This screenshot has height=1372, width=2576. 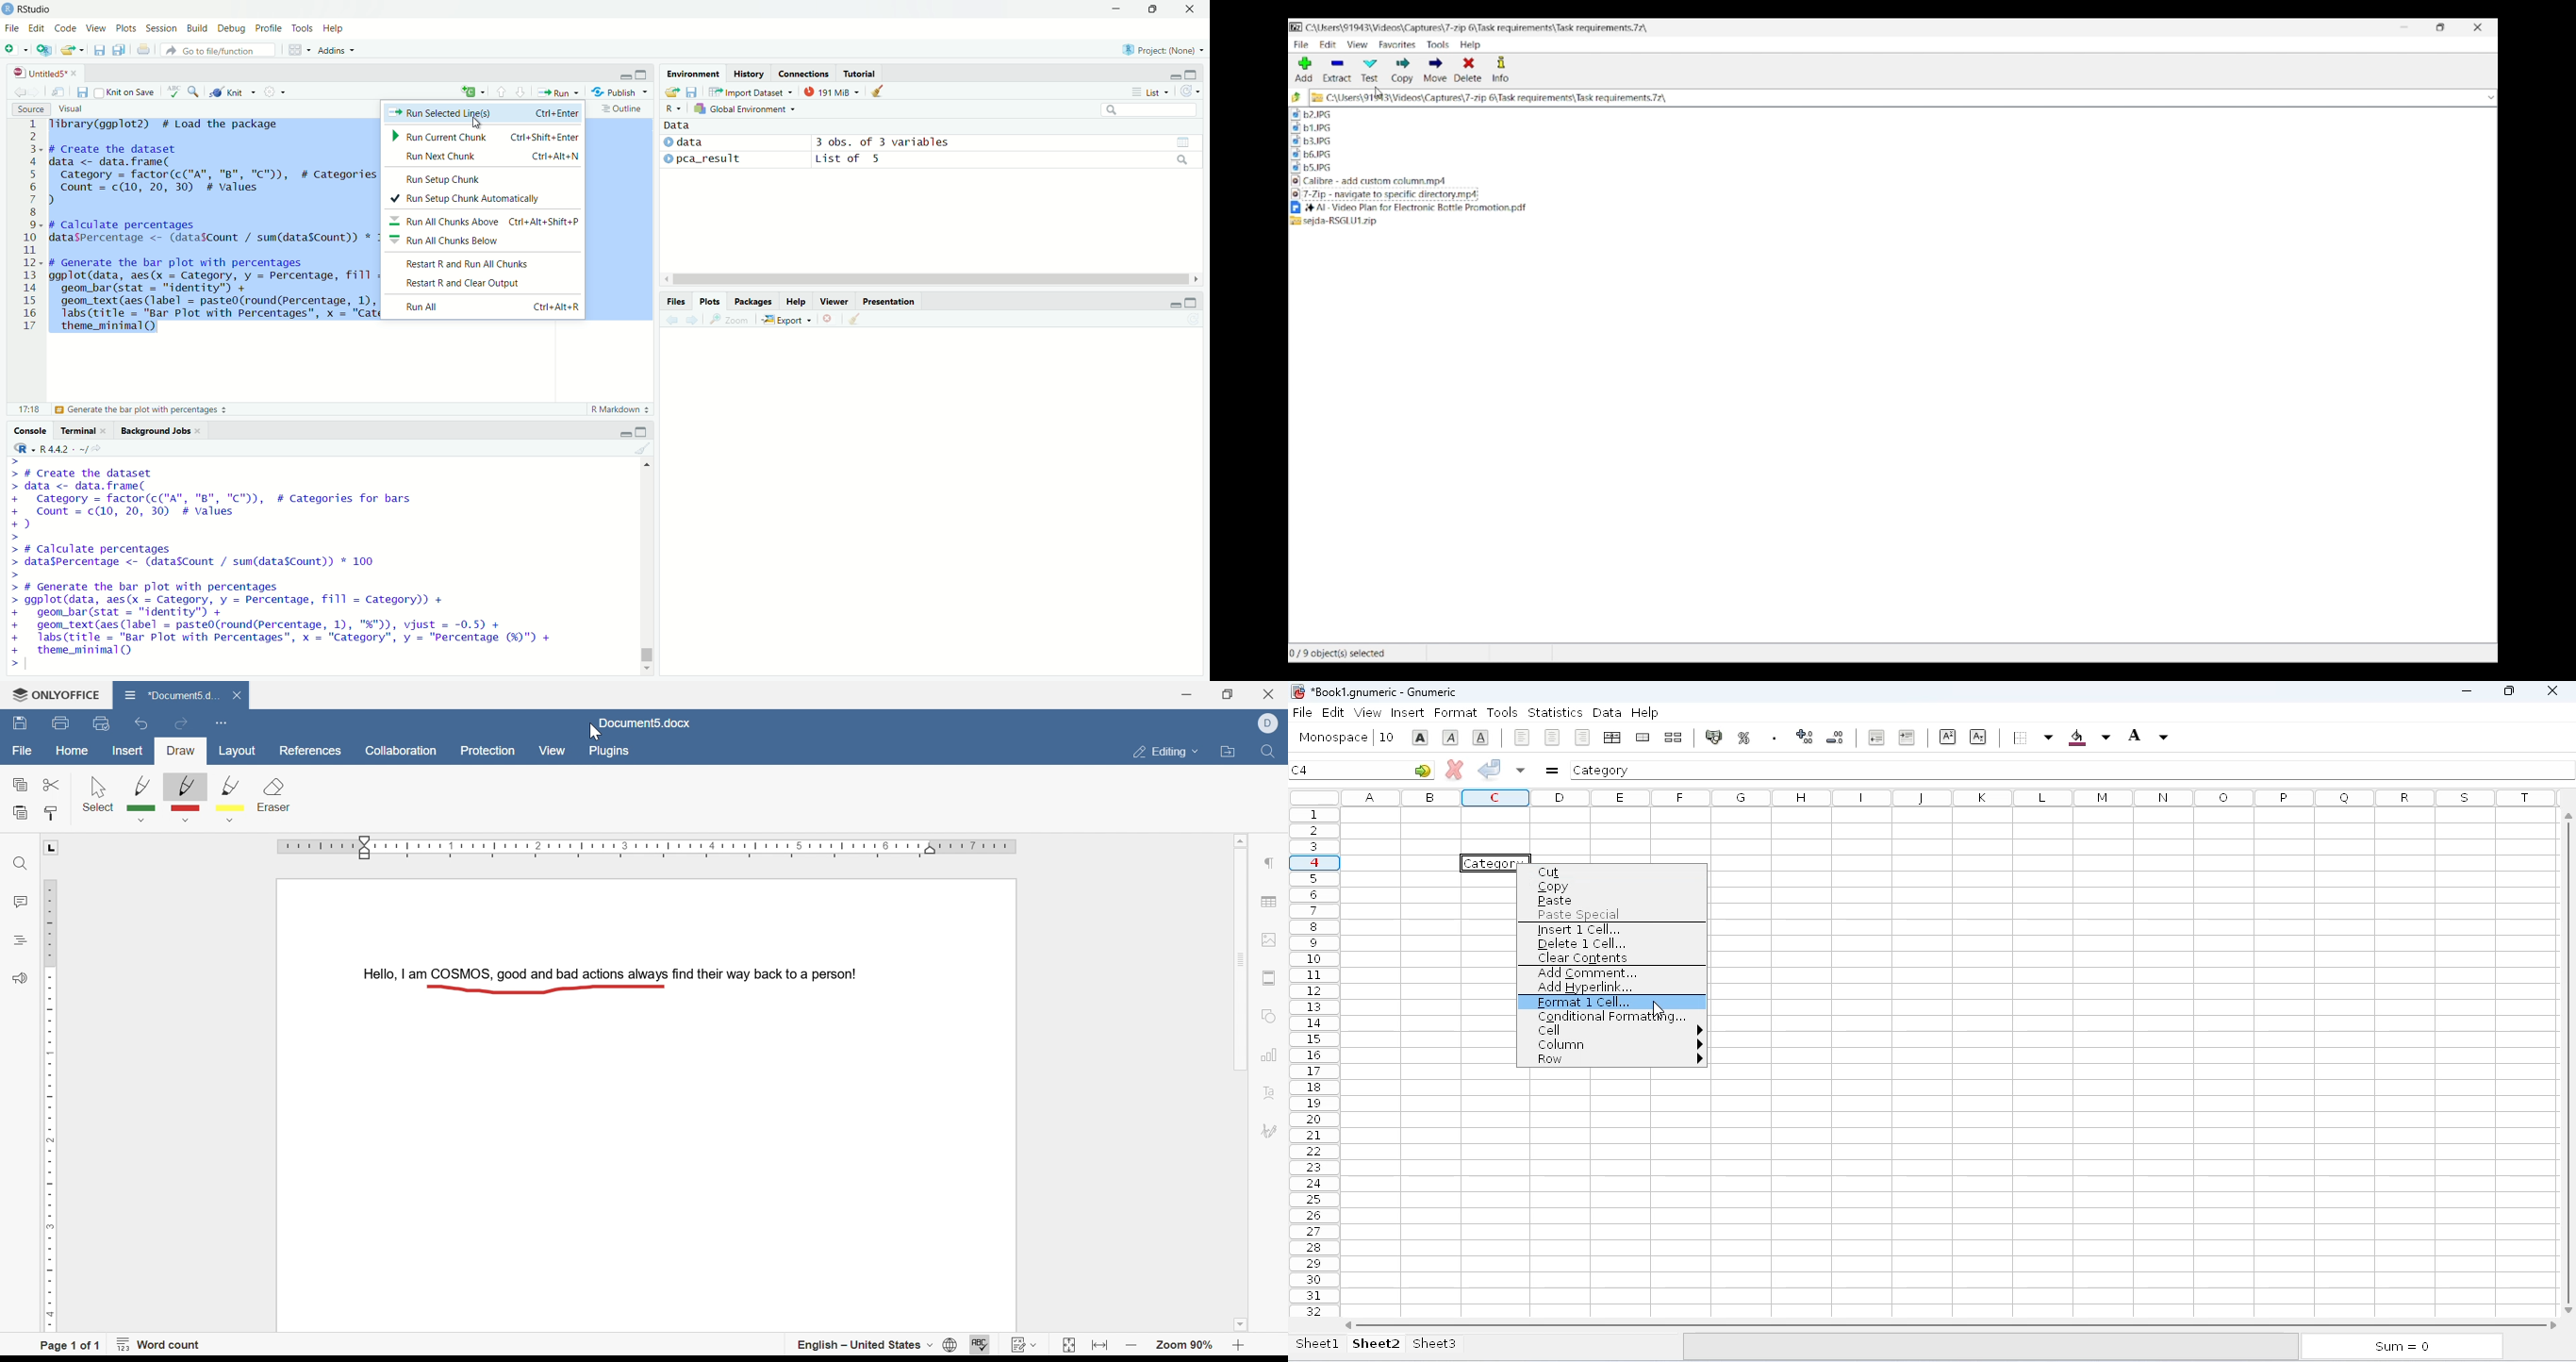 What do you see at coordinates (1318, 1343) in the screenshot?
I see `sheet1` at bounding box center [1318, 1343].